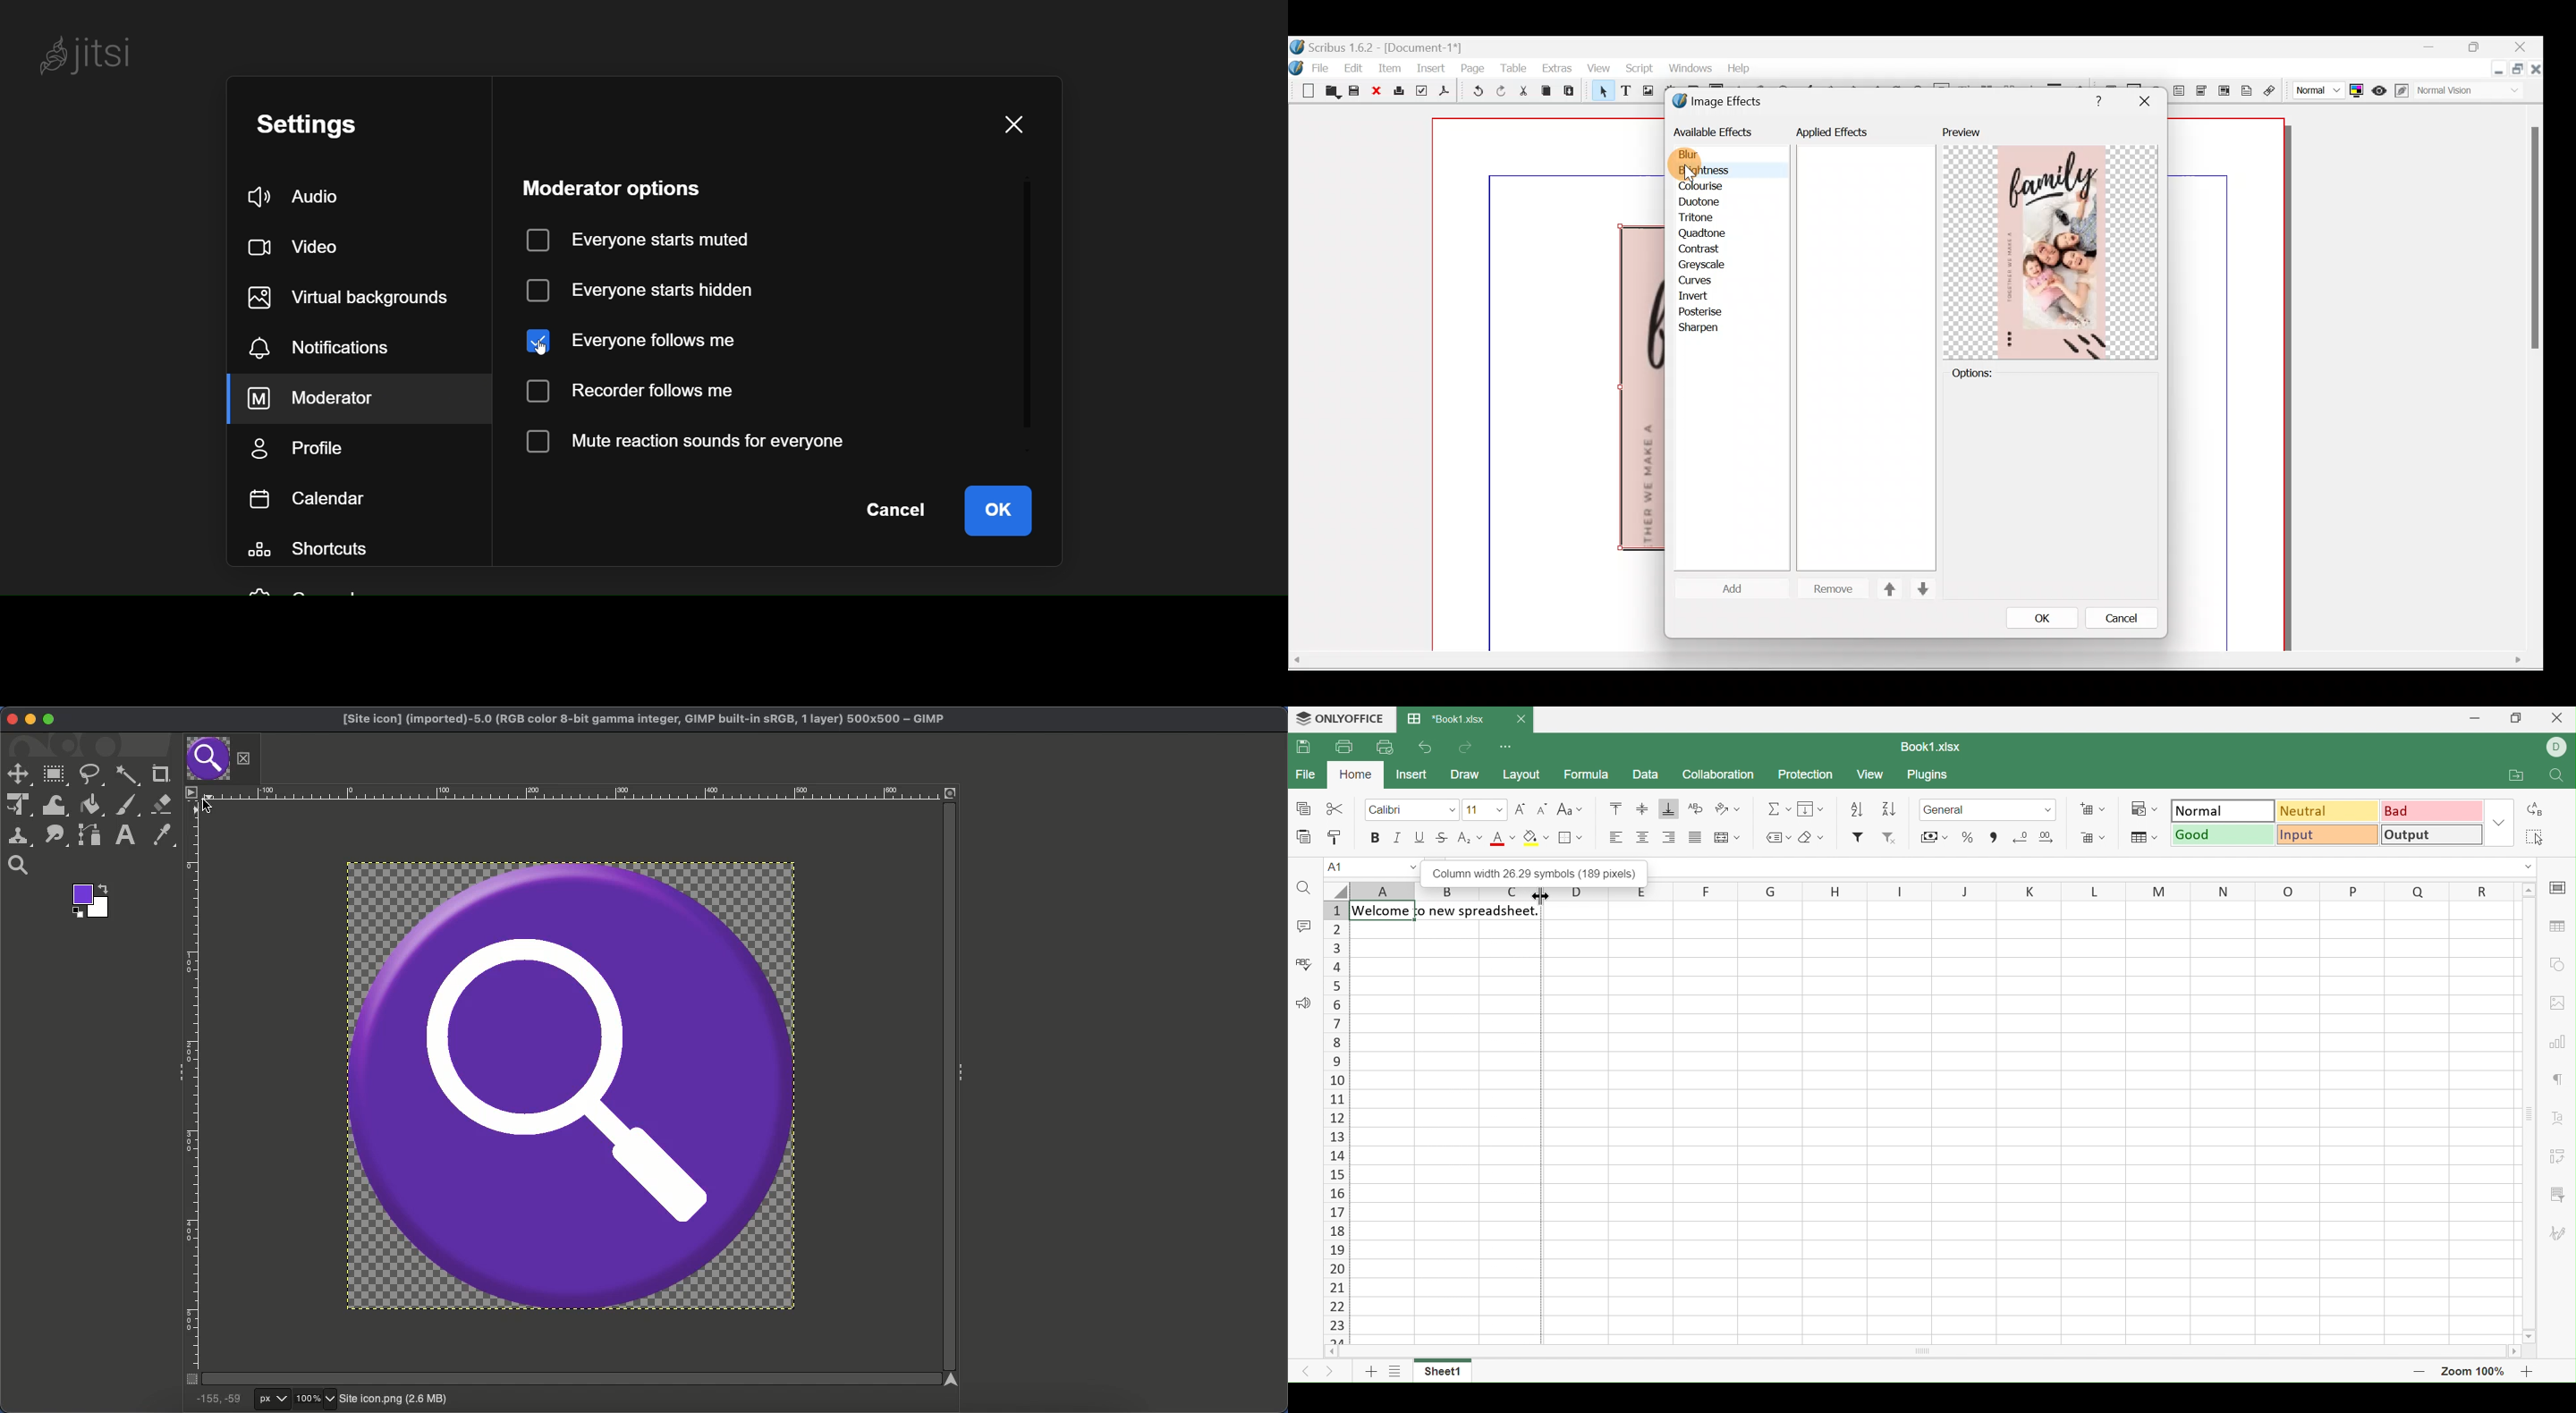  Describe the element at coordinates (1513, 67) in the screenshot. I see `Table` at that location.